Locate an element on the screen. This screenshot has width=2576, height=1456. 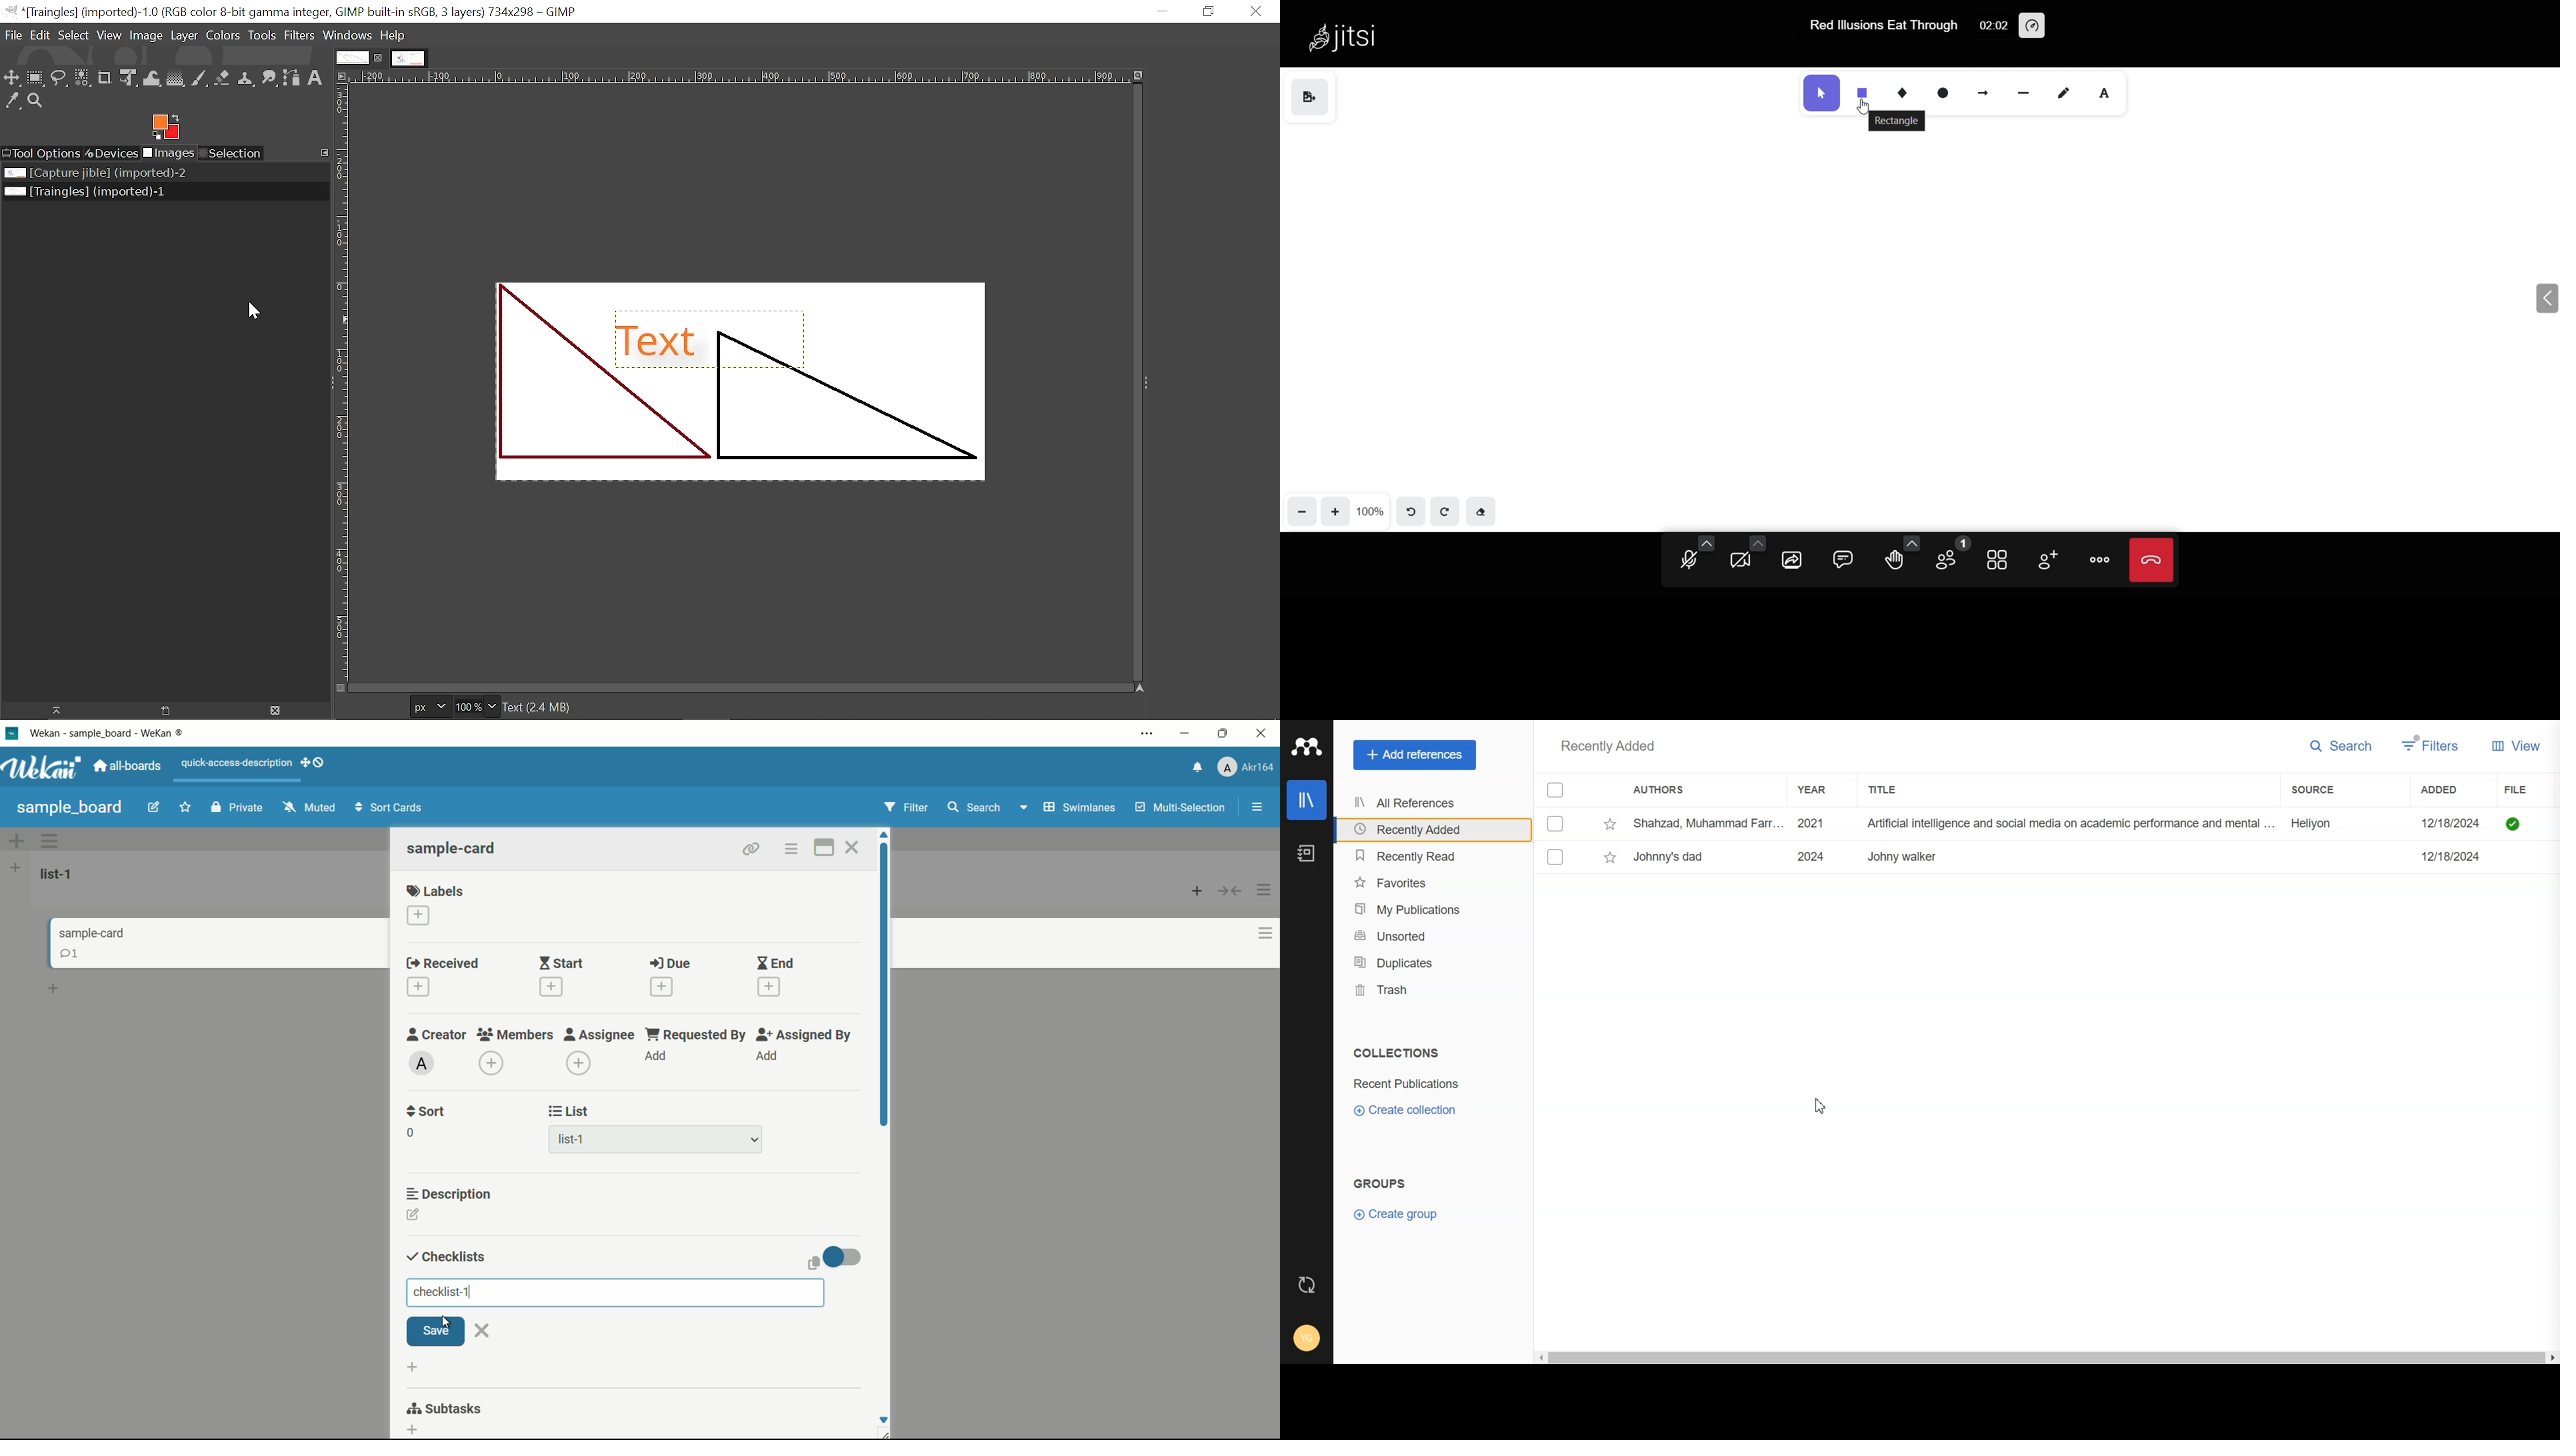
Filter is located at coordinates (907, 809).